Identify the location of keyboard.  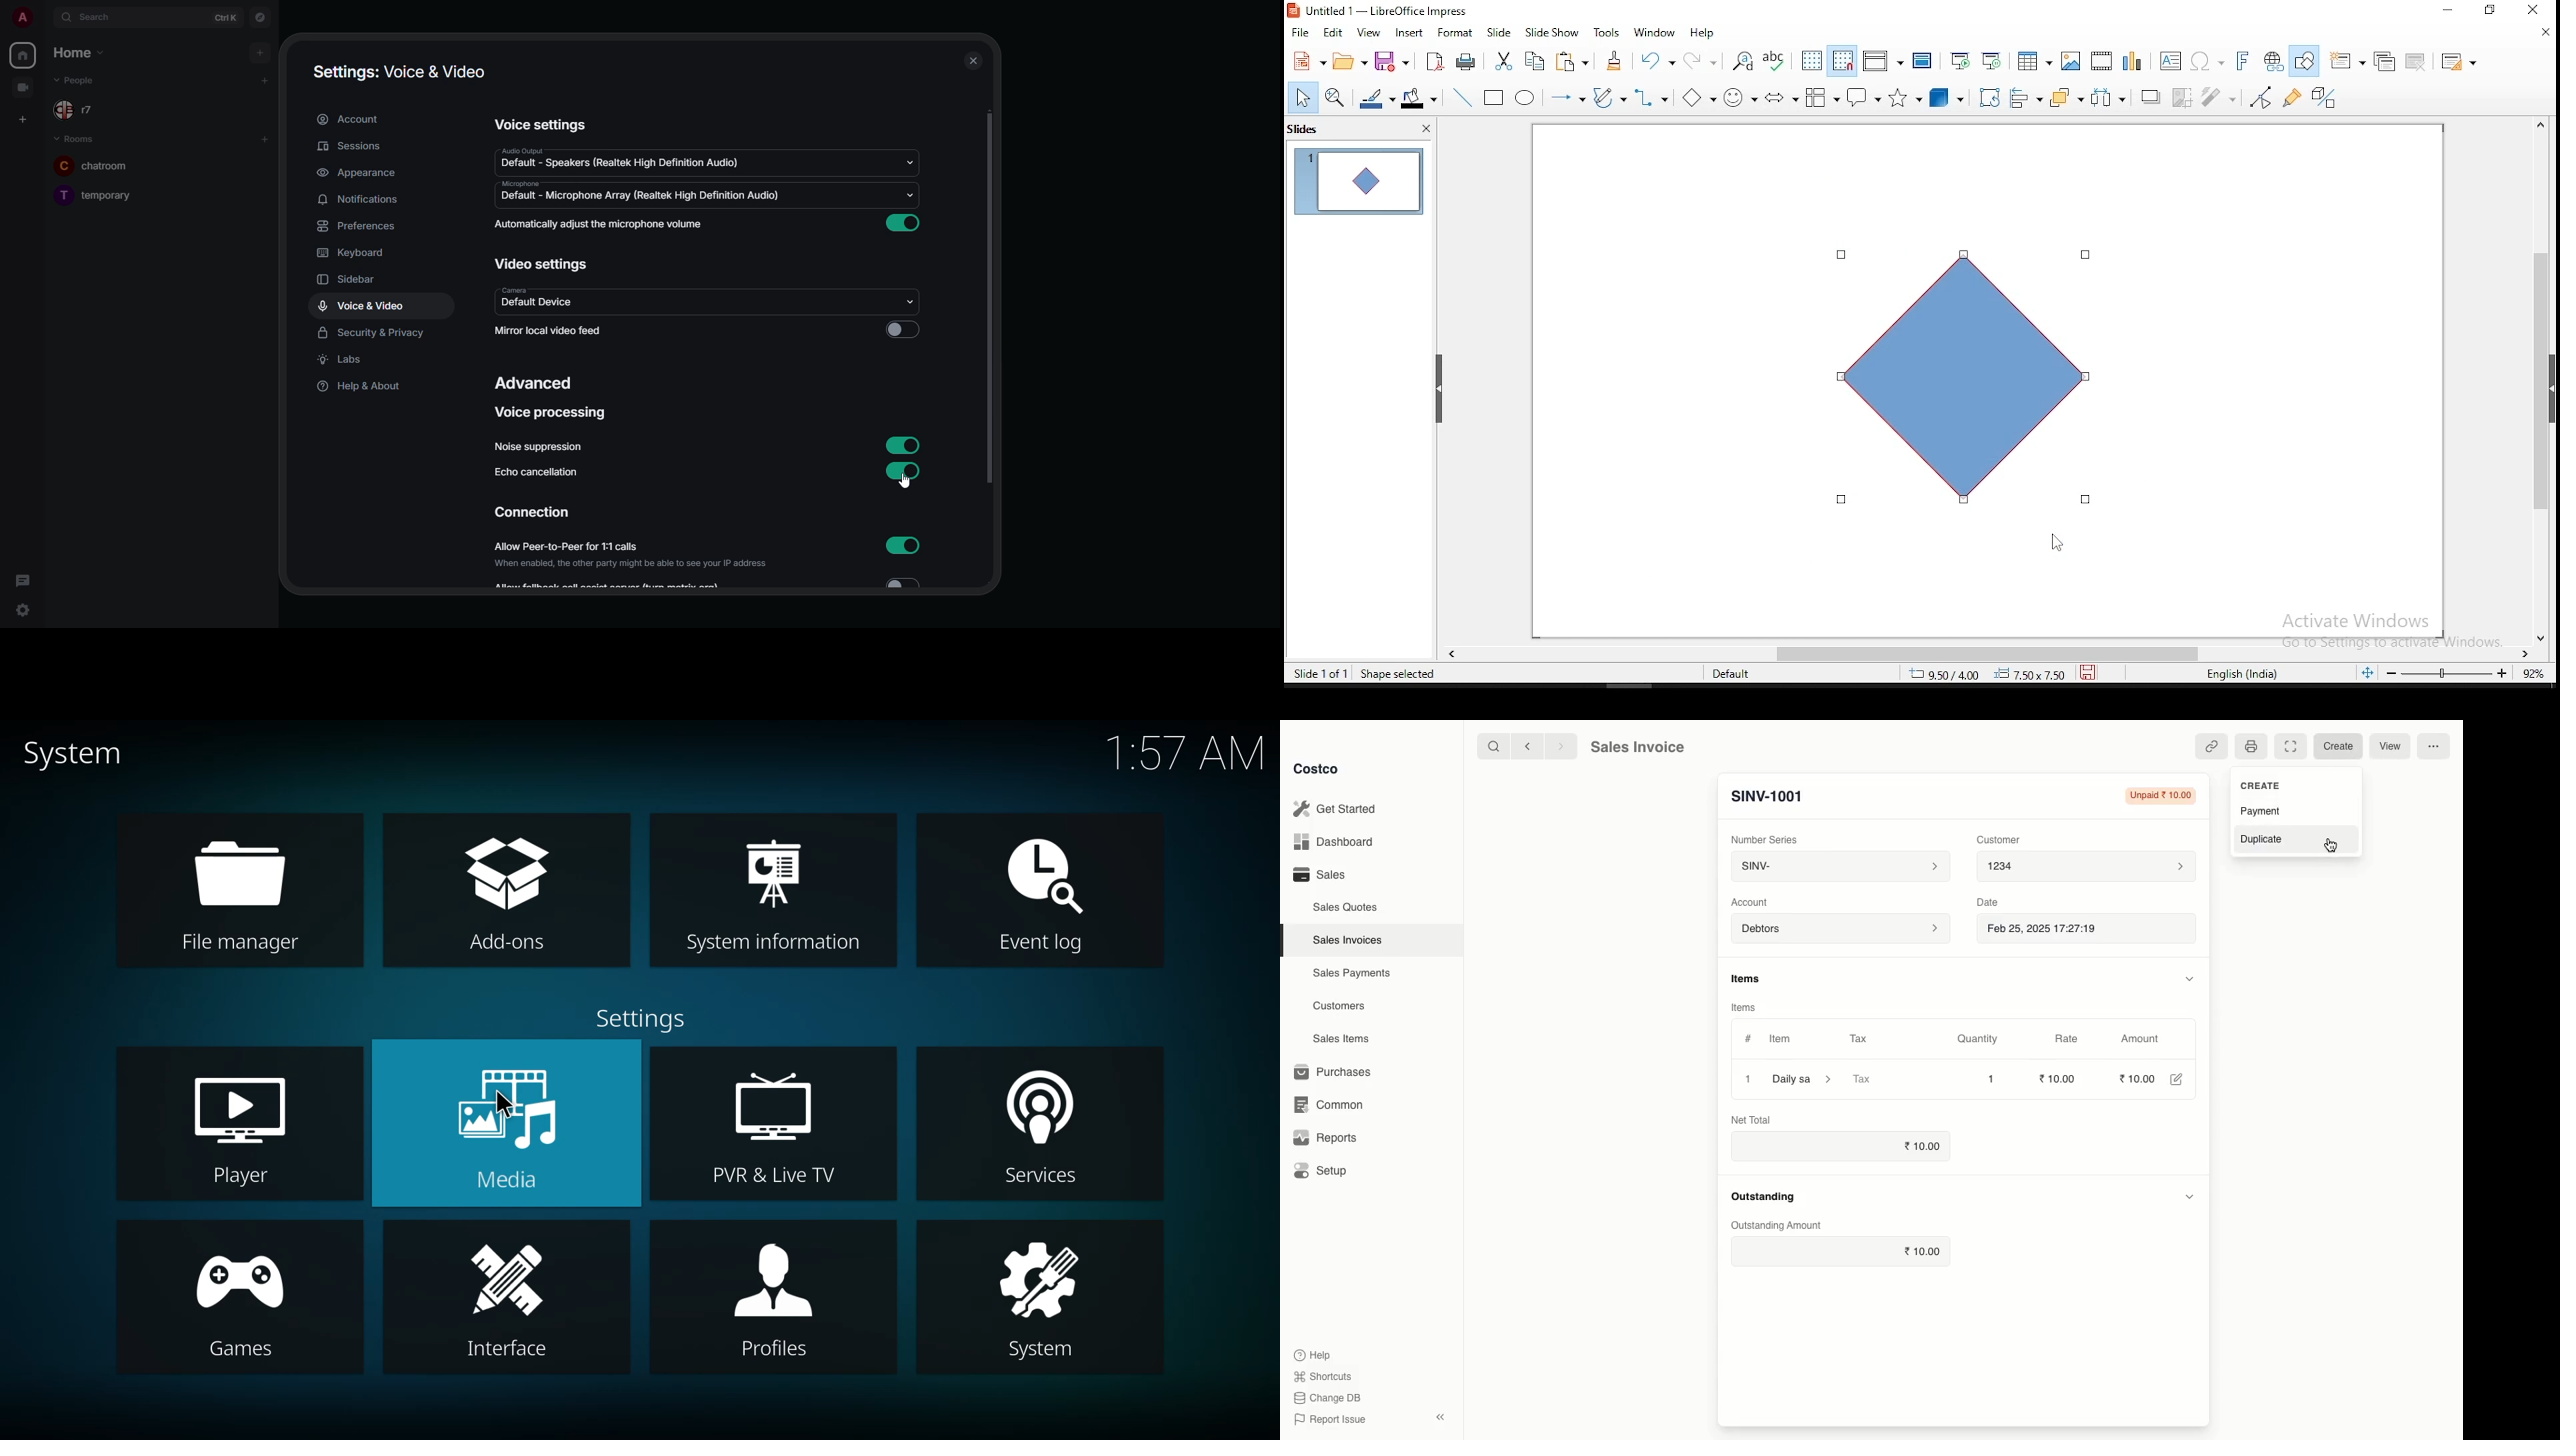
(356, 253).